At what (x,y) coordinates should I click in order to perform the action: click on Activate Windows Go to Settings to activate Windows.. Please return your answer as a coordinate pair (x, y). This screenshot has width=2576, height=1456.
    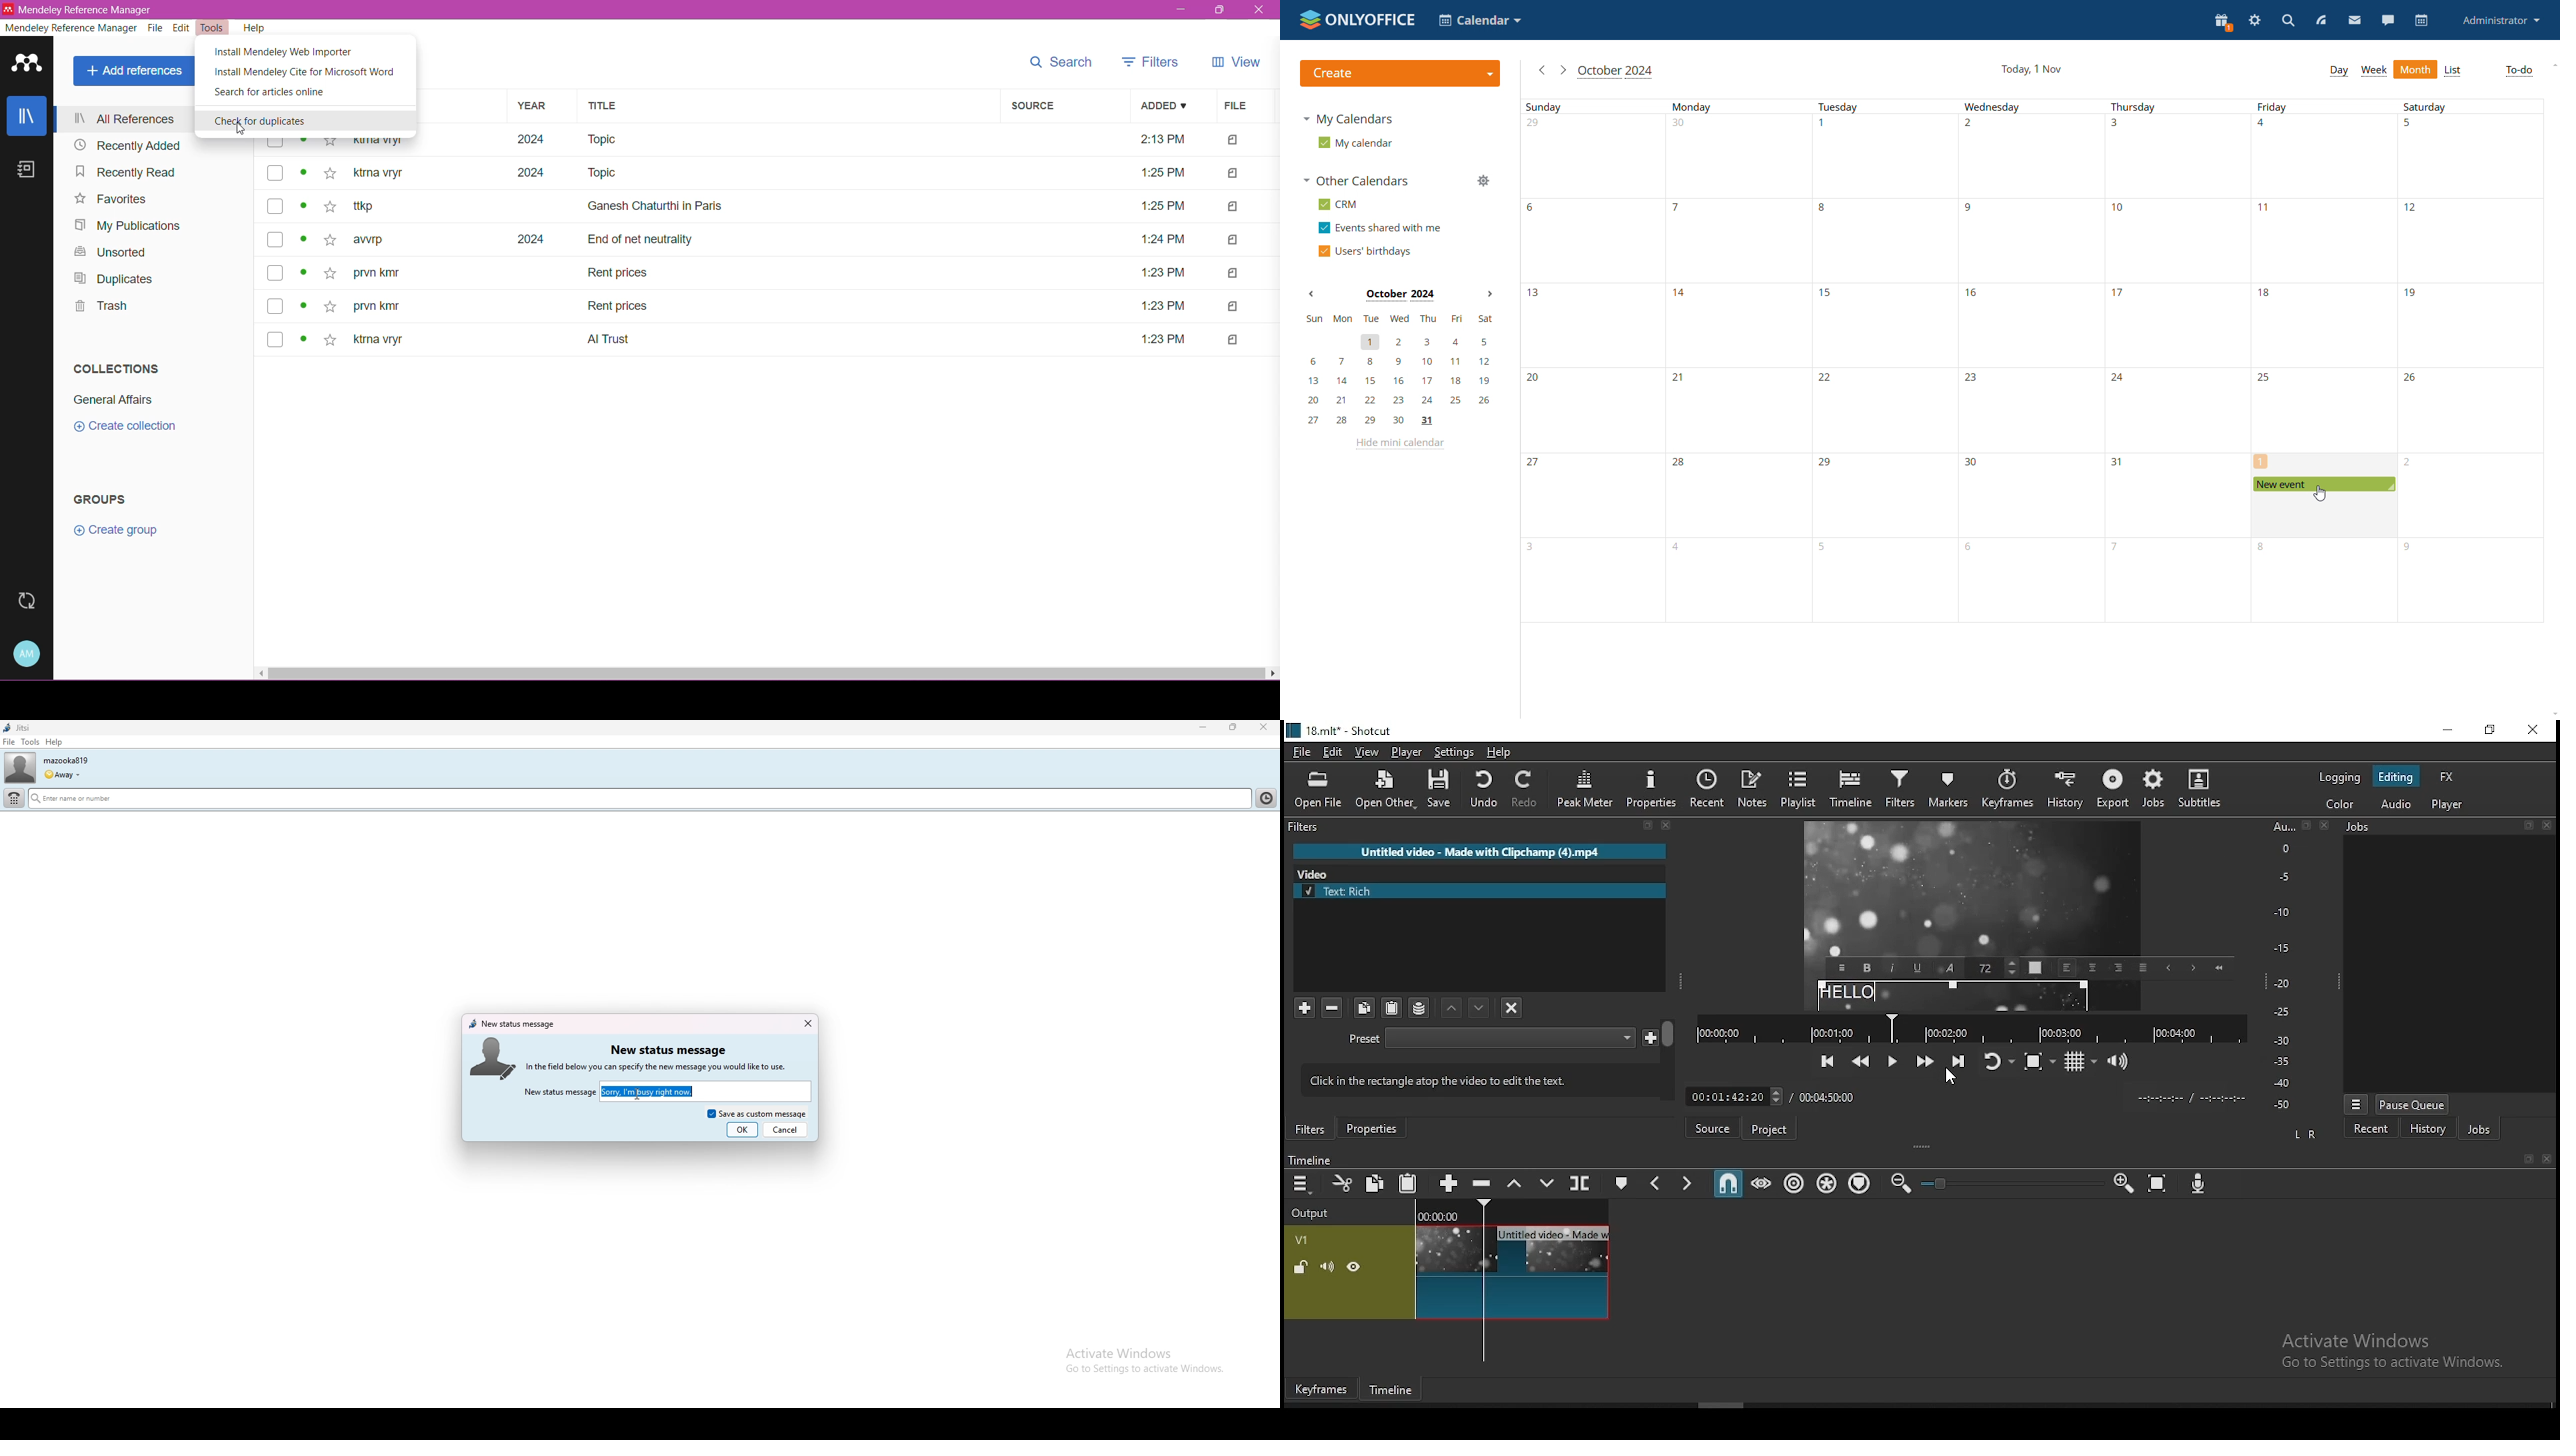
    Looking at the image, I should click on (1131, 1360).